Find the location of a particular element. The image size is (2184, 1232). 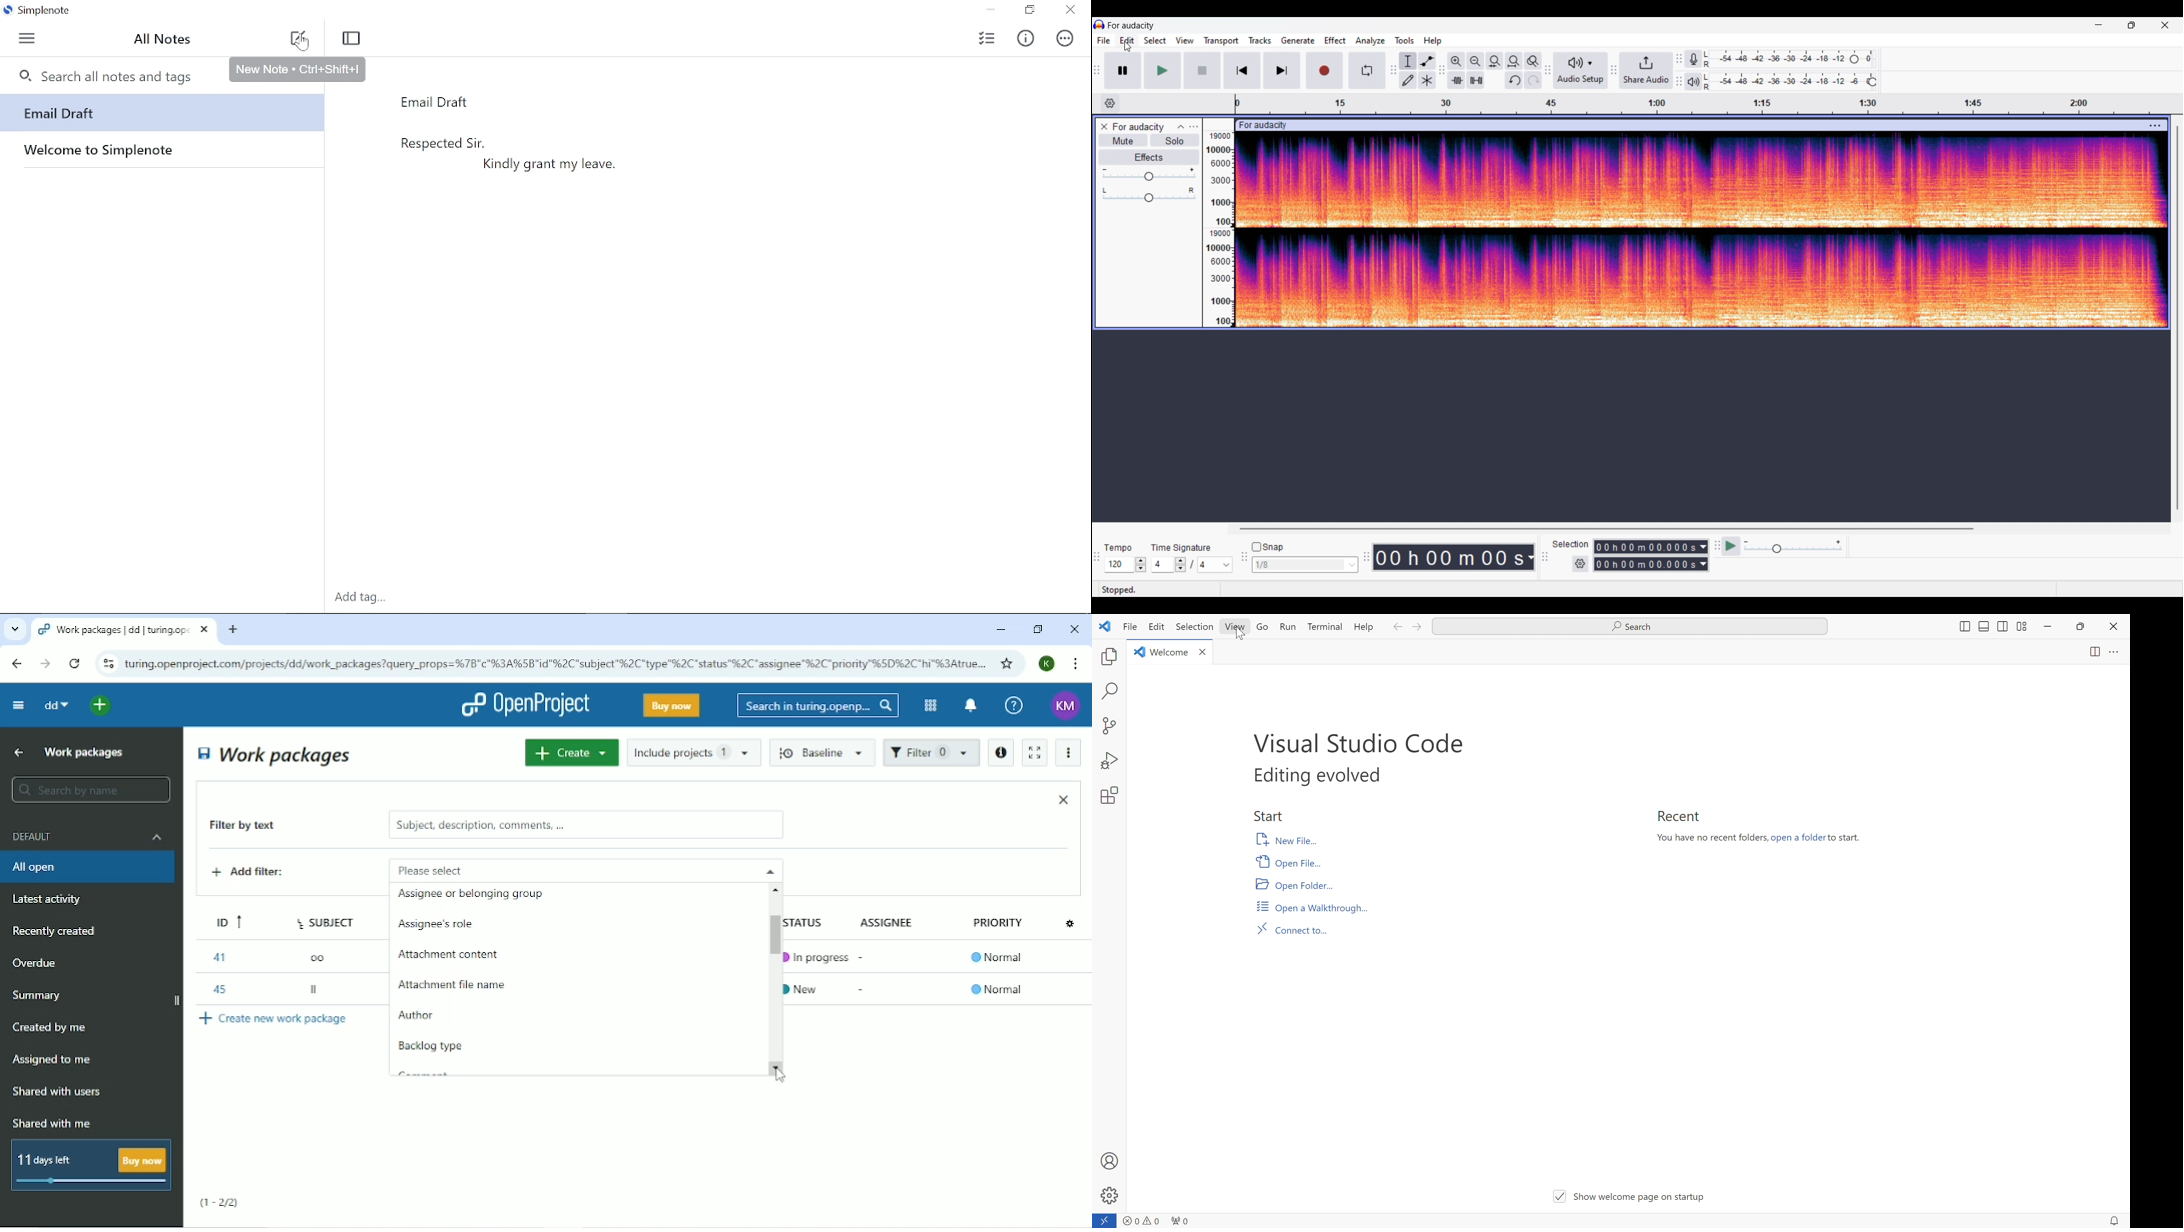

Tools menu is located at coordinates (1405, 40).